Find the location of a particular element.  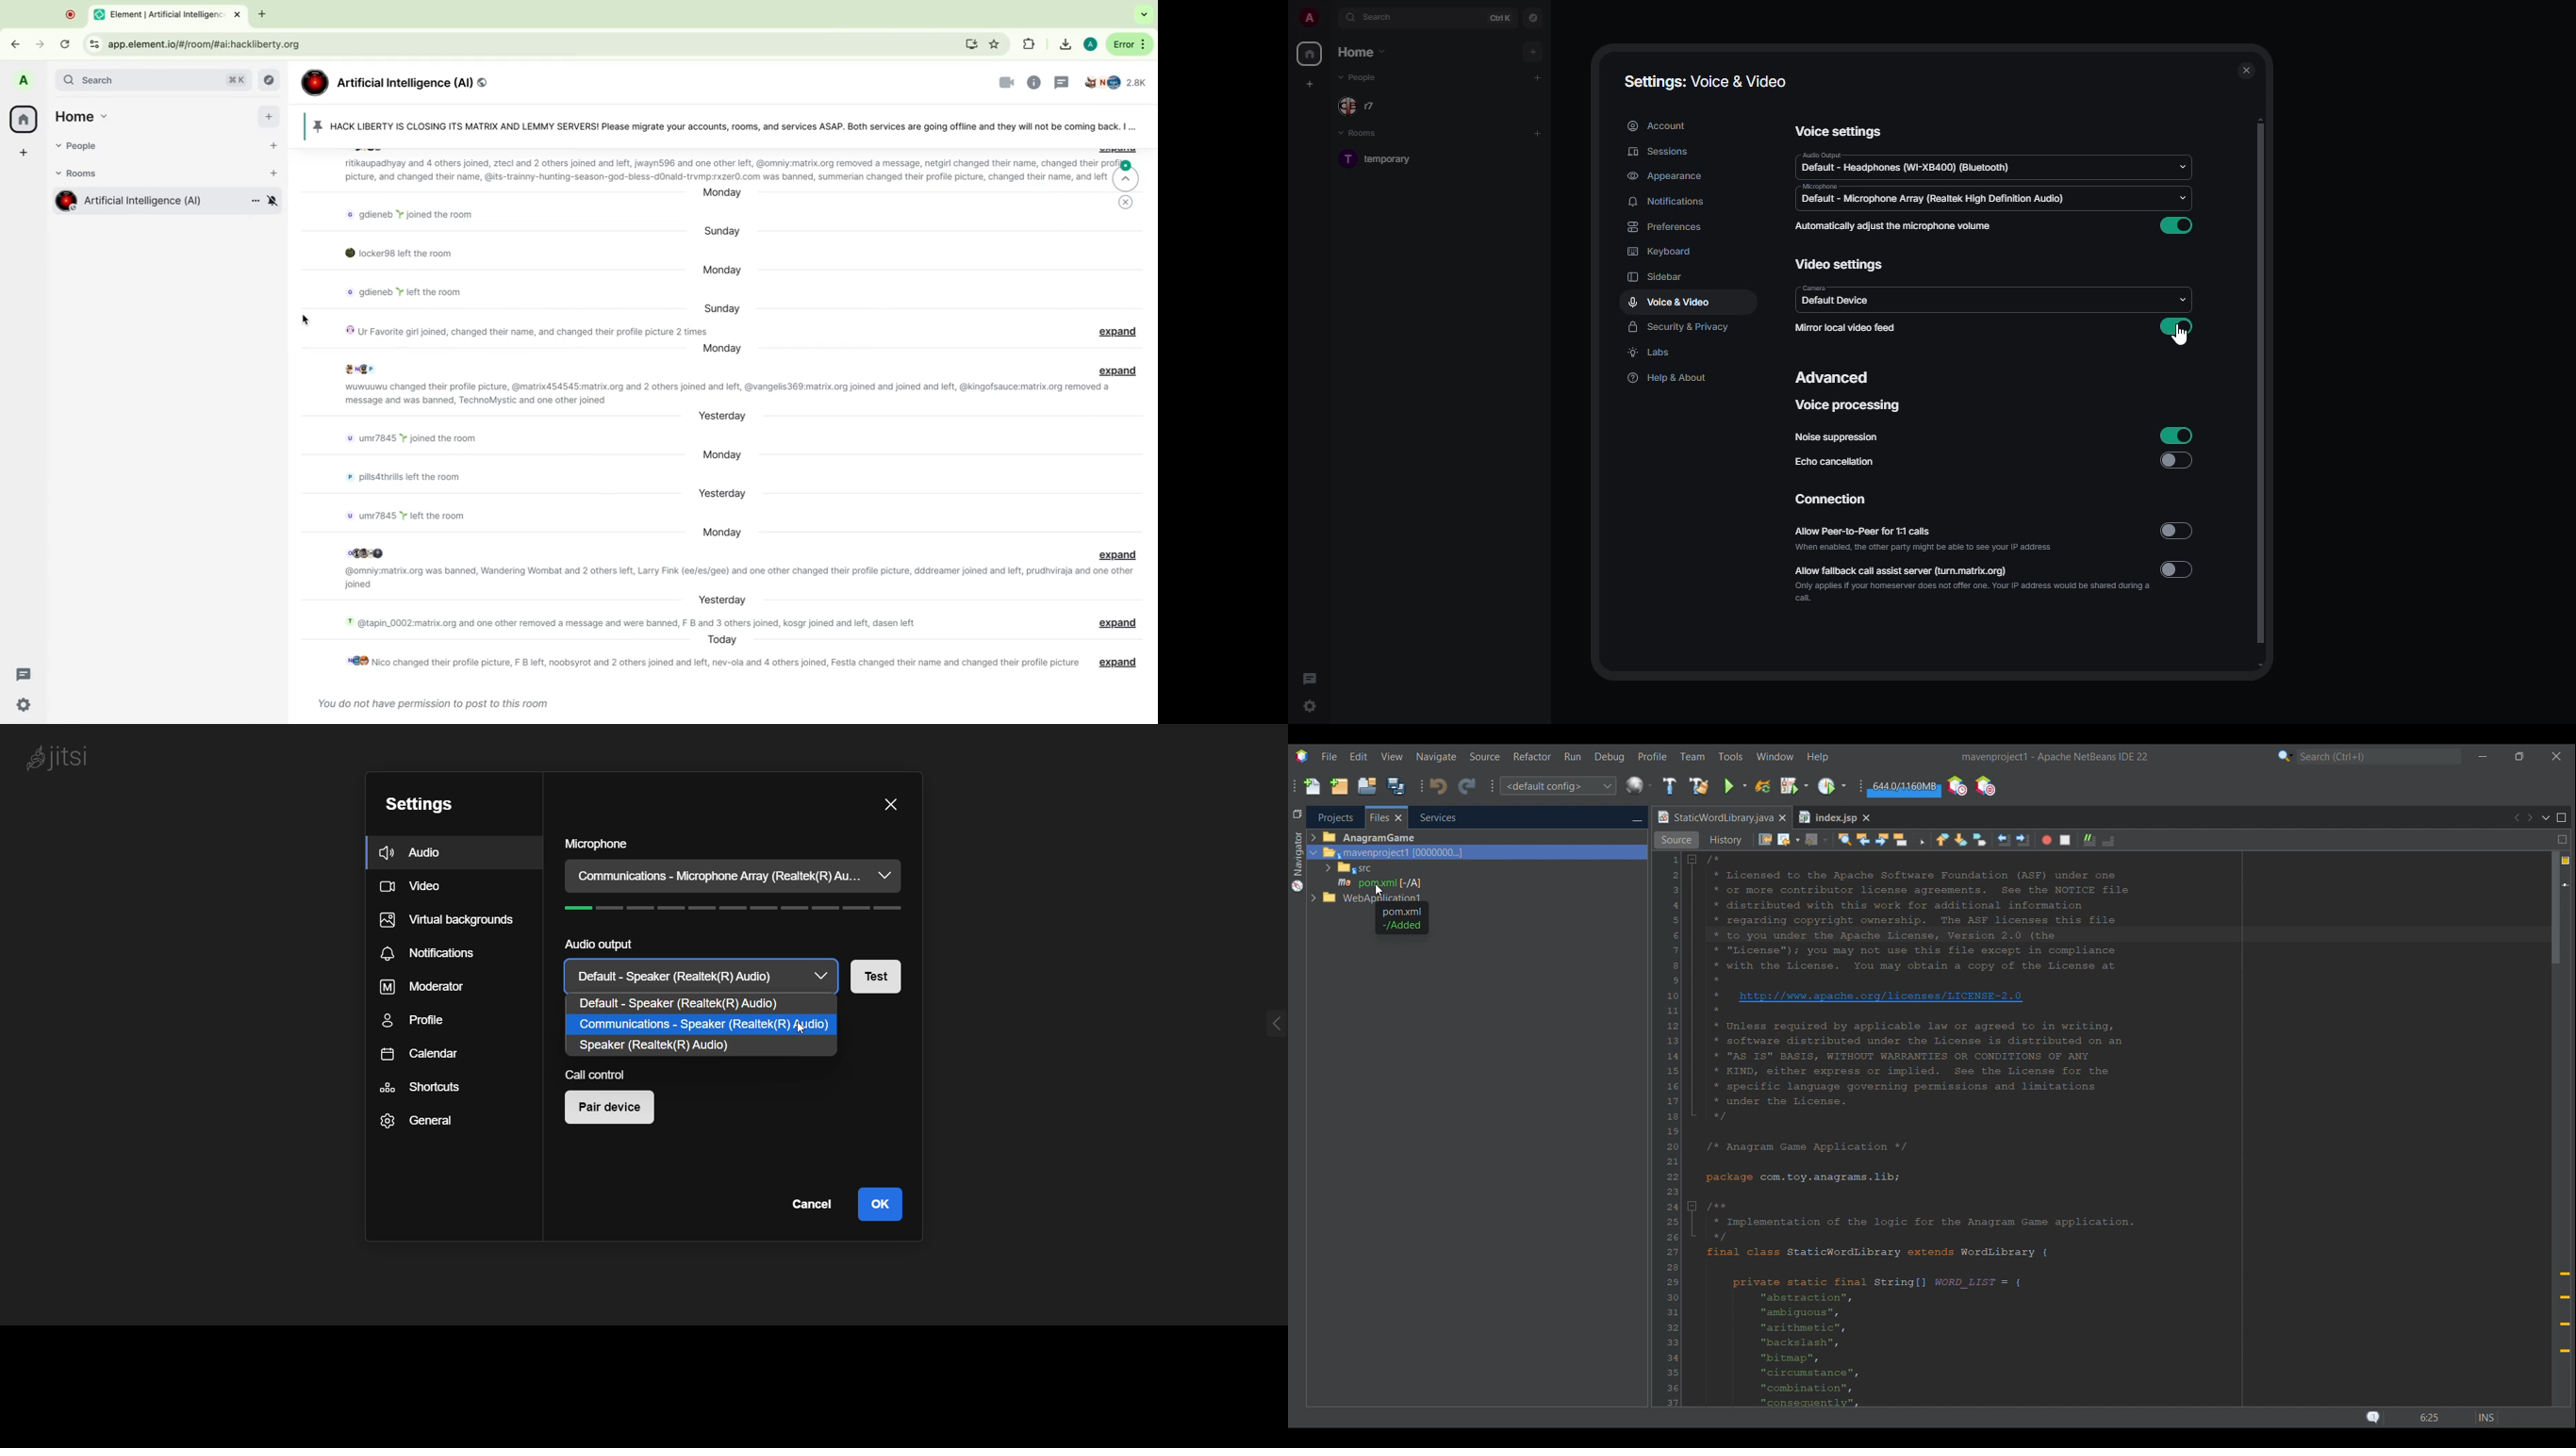

appearance is located at coordinates (1668, 176).